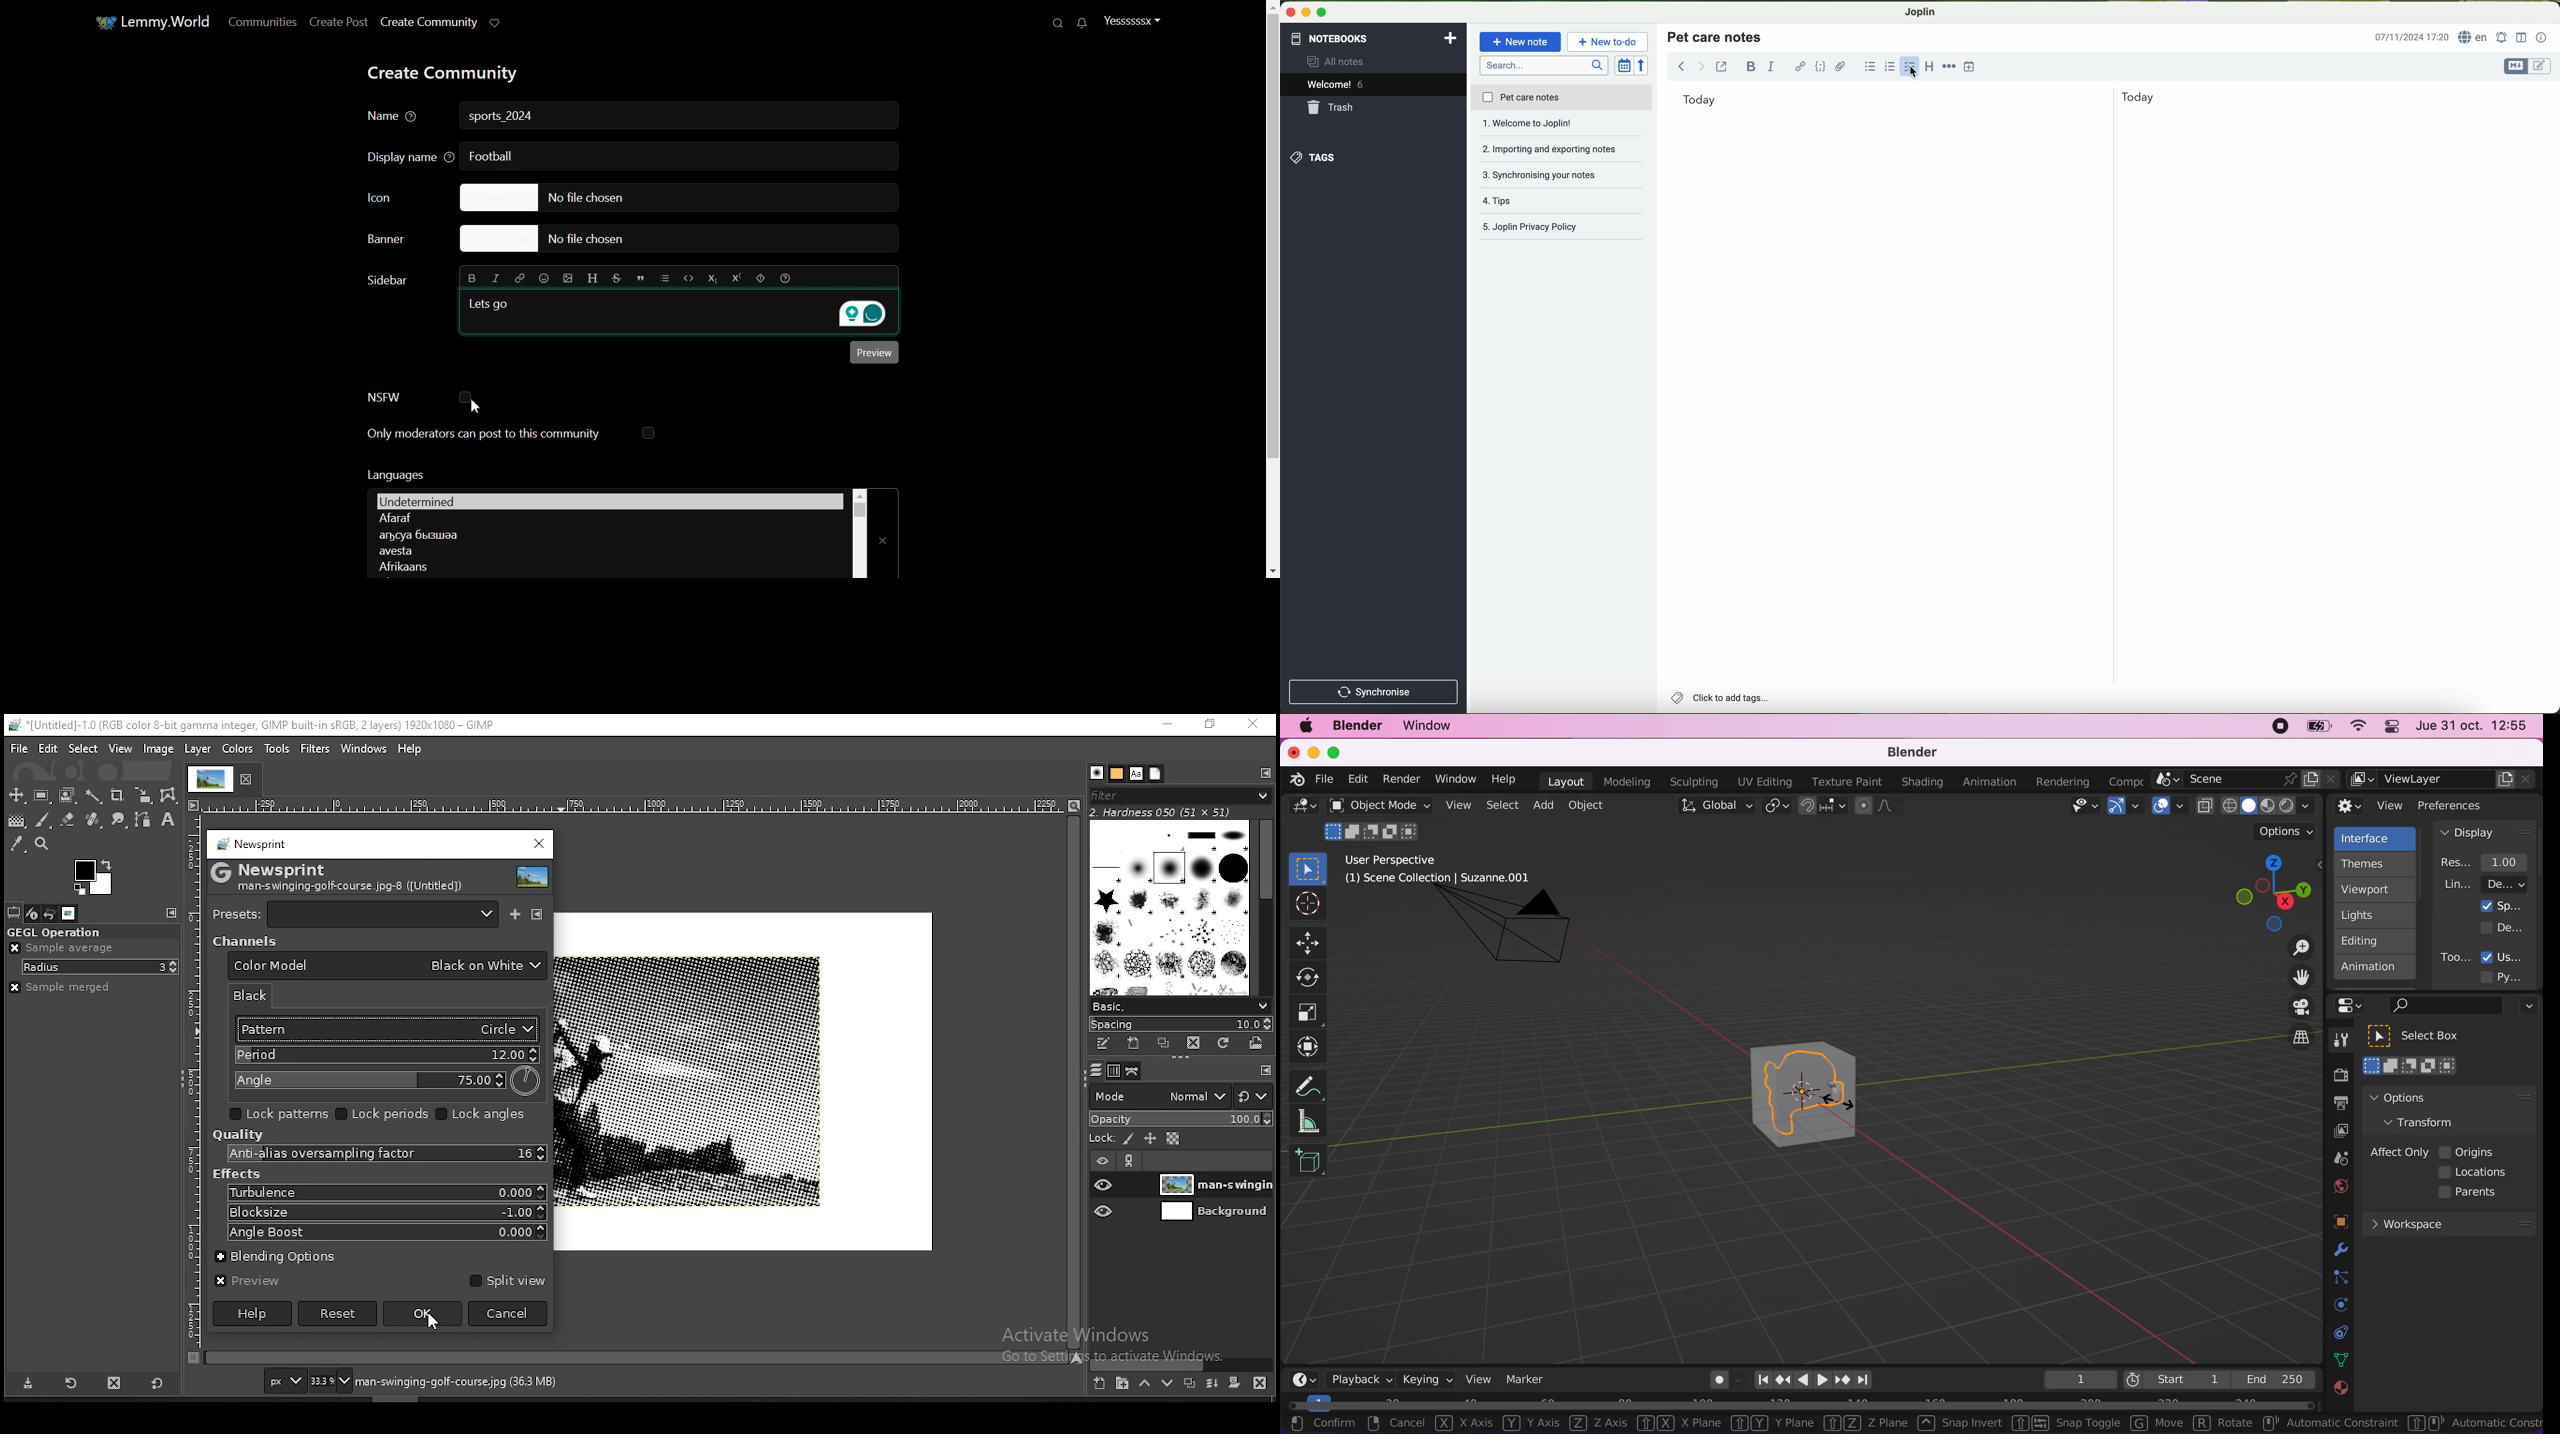  What do you see at coordinates (113, 1383) in the screenshot?
I see `delete tool preset` at bounding box center [113, 1383].